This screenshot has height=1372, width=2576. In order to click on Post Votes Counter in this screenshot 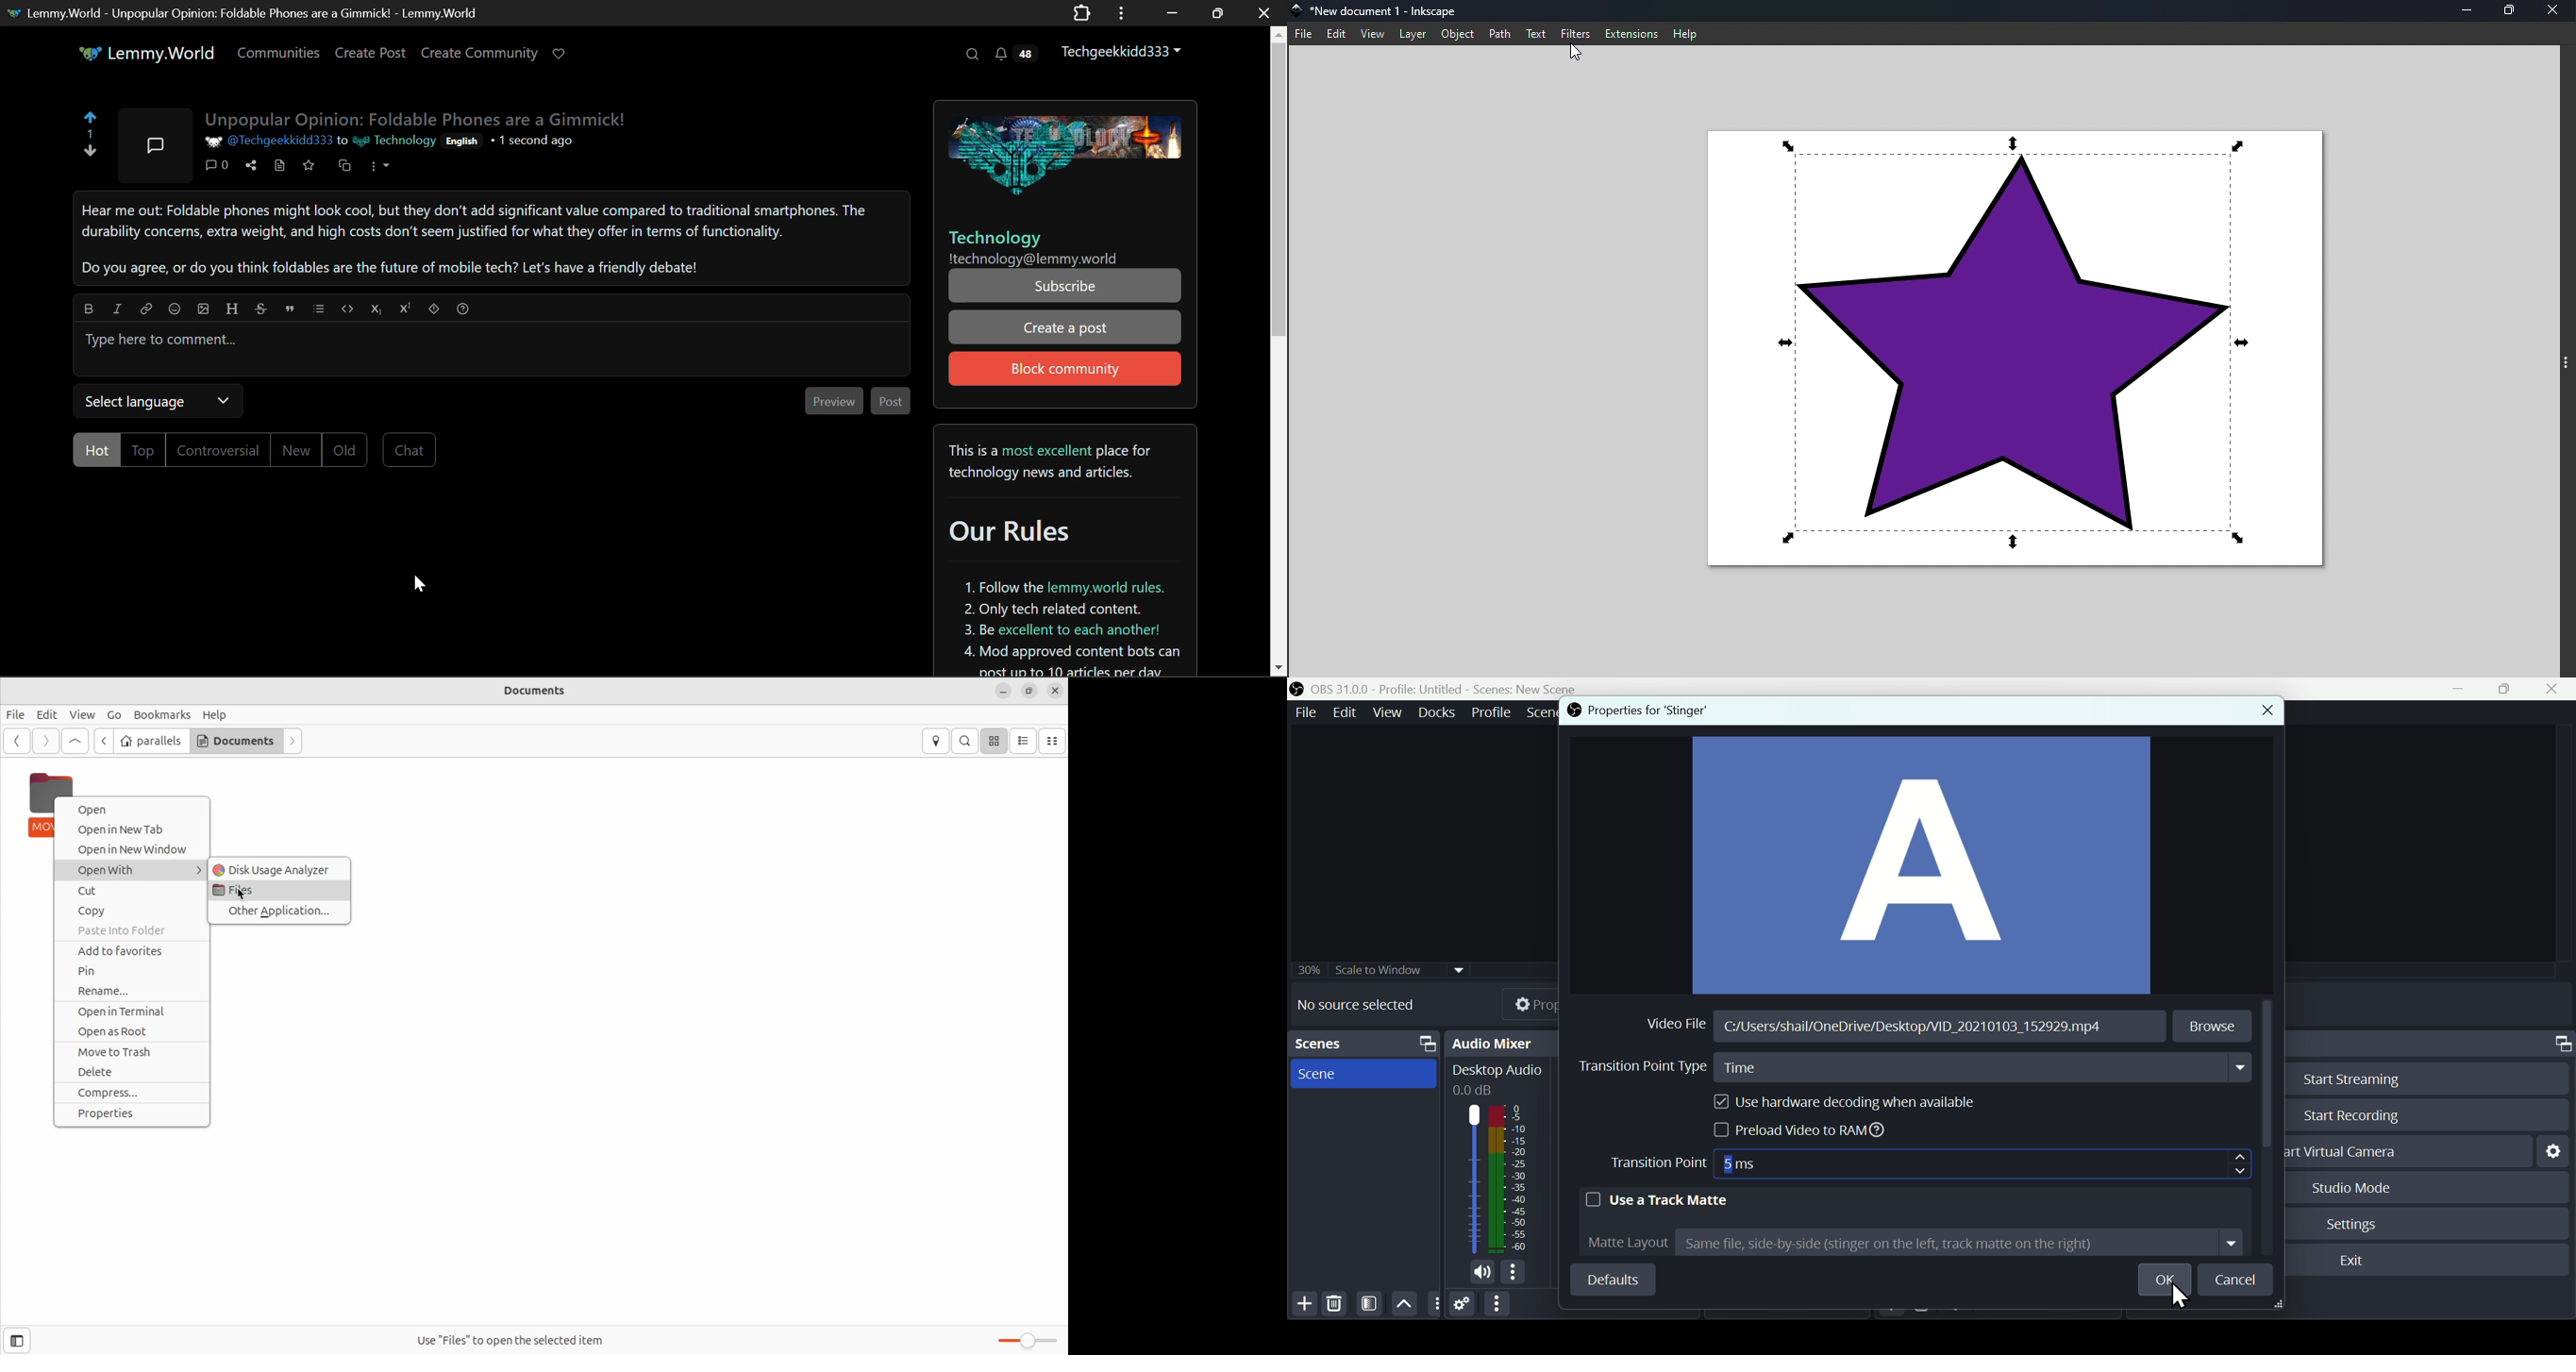, I will do `click(93, 138)`.